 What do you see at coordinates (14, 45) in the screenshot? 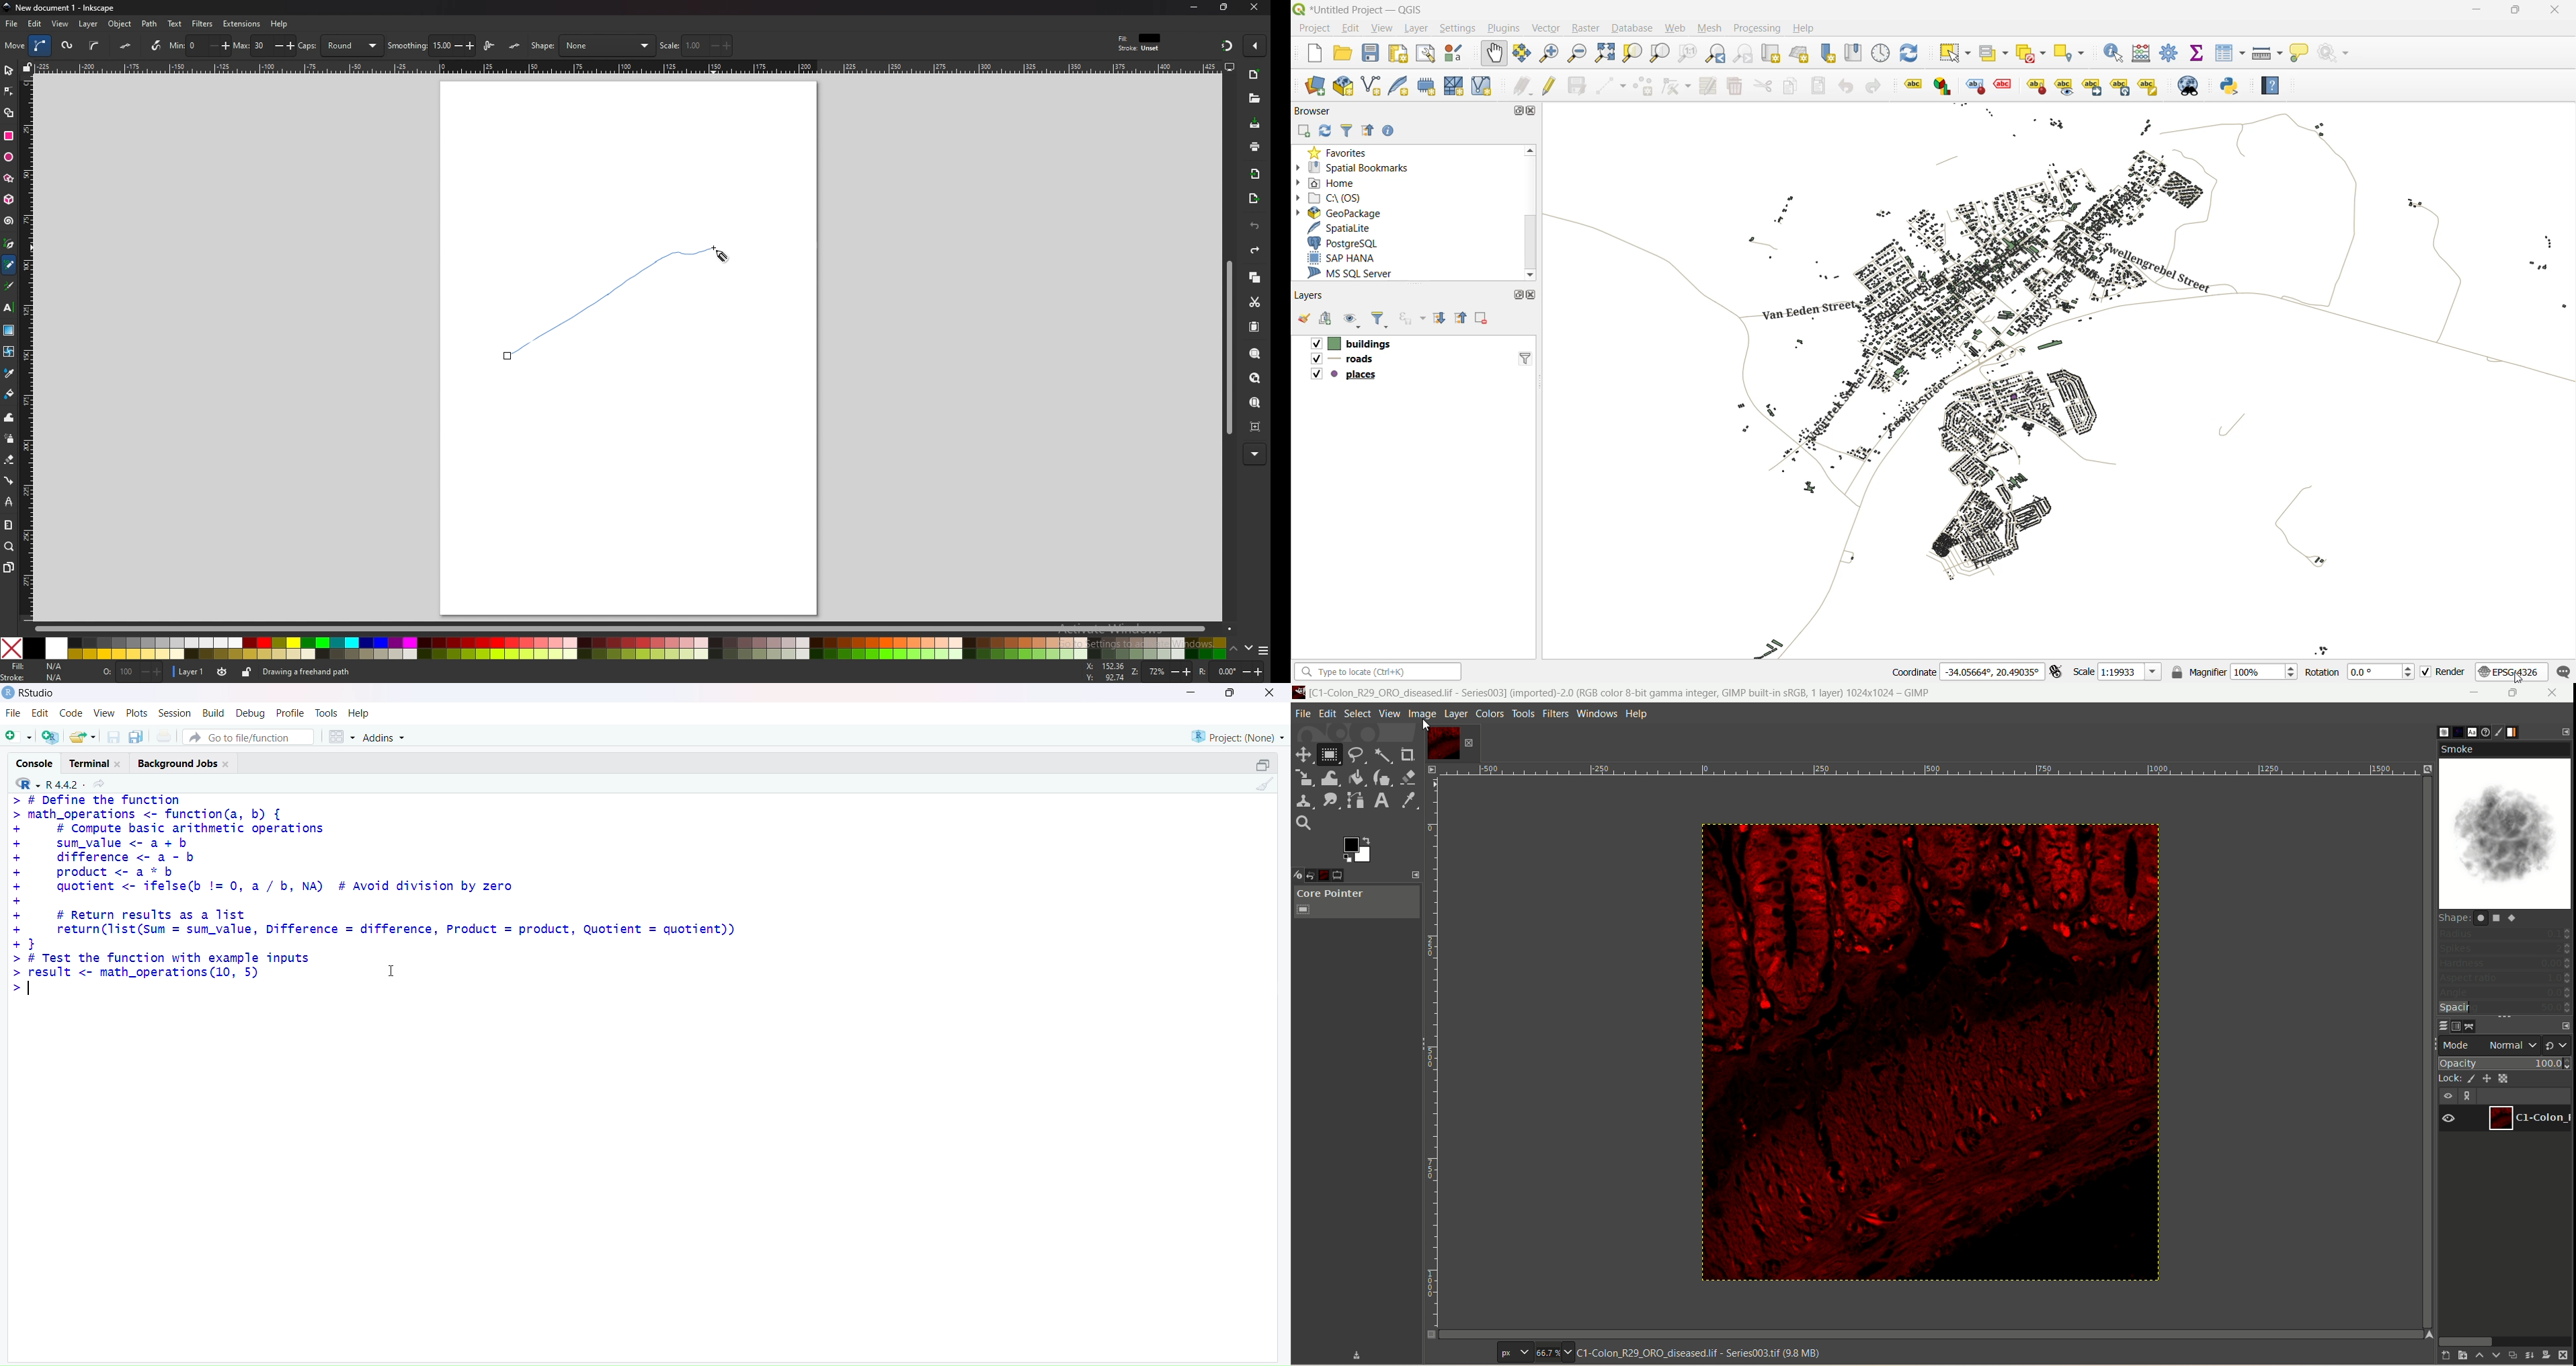
I see `move` at bounding box center [14, 45].